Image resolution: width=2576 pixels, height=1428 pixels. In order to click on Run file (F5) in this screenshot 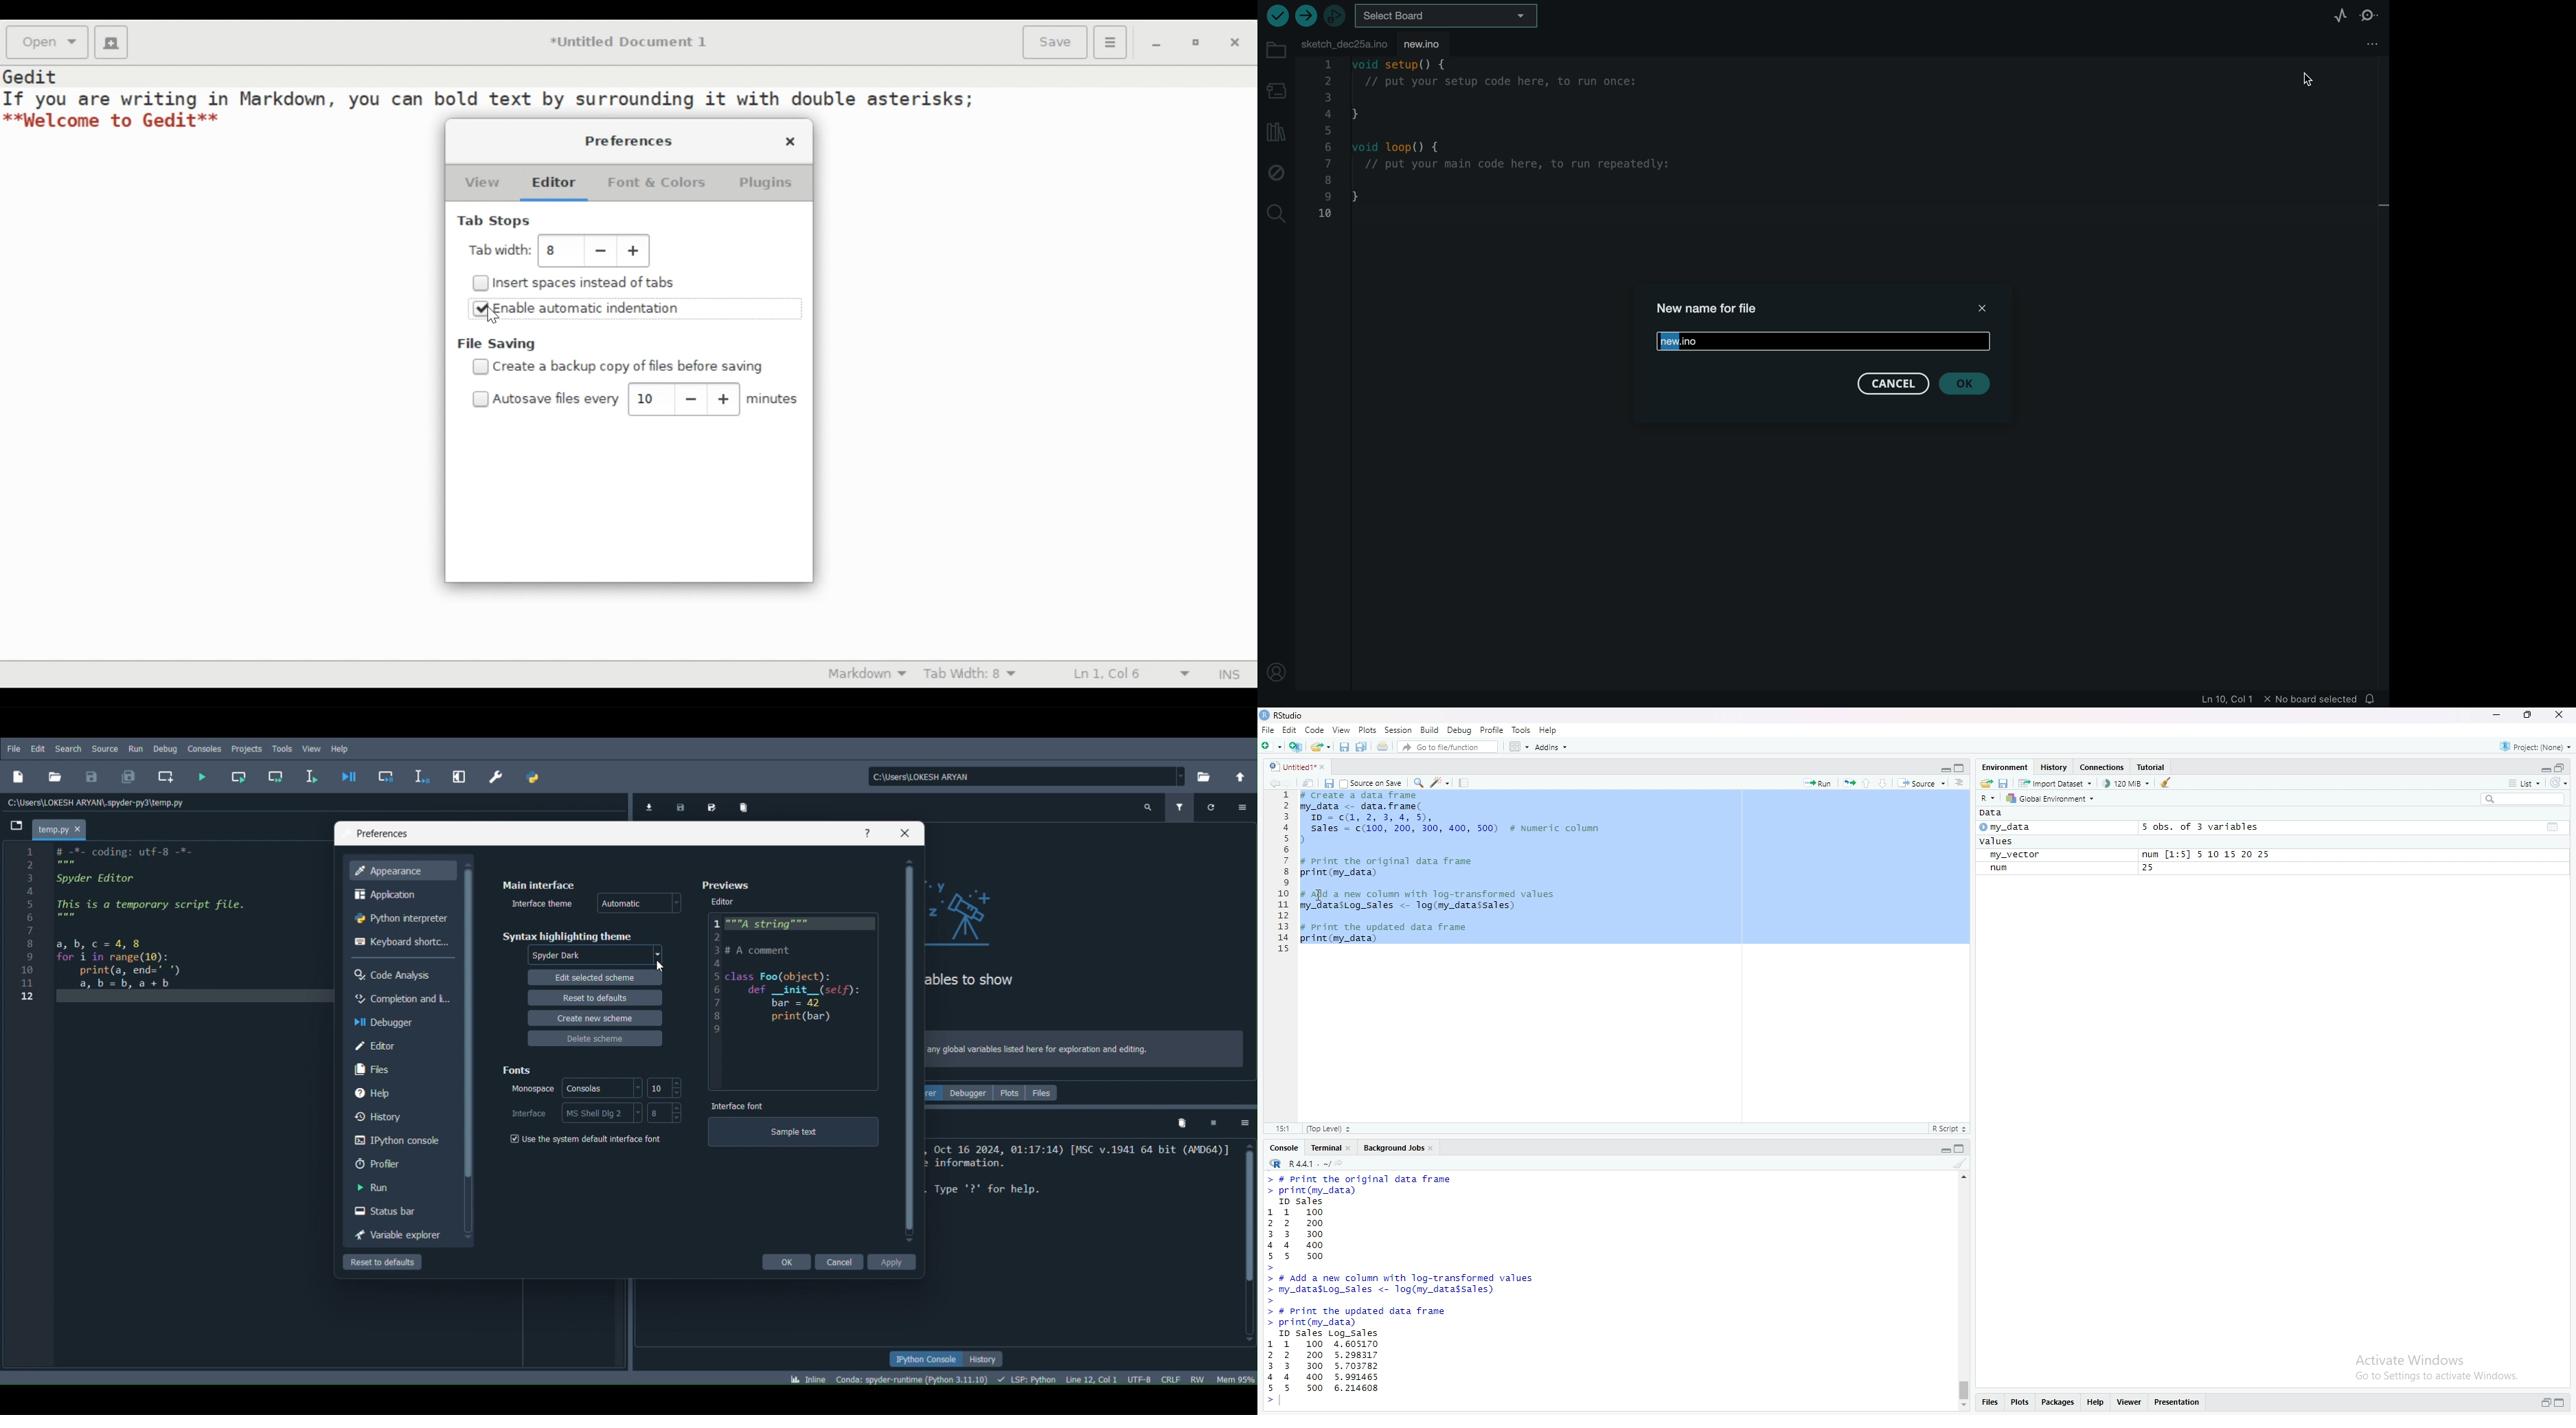, I will do `click(204, 777)`.